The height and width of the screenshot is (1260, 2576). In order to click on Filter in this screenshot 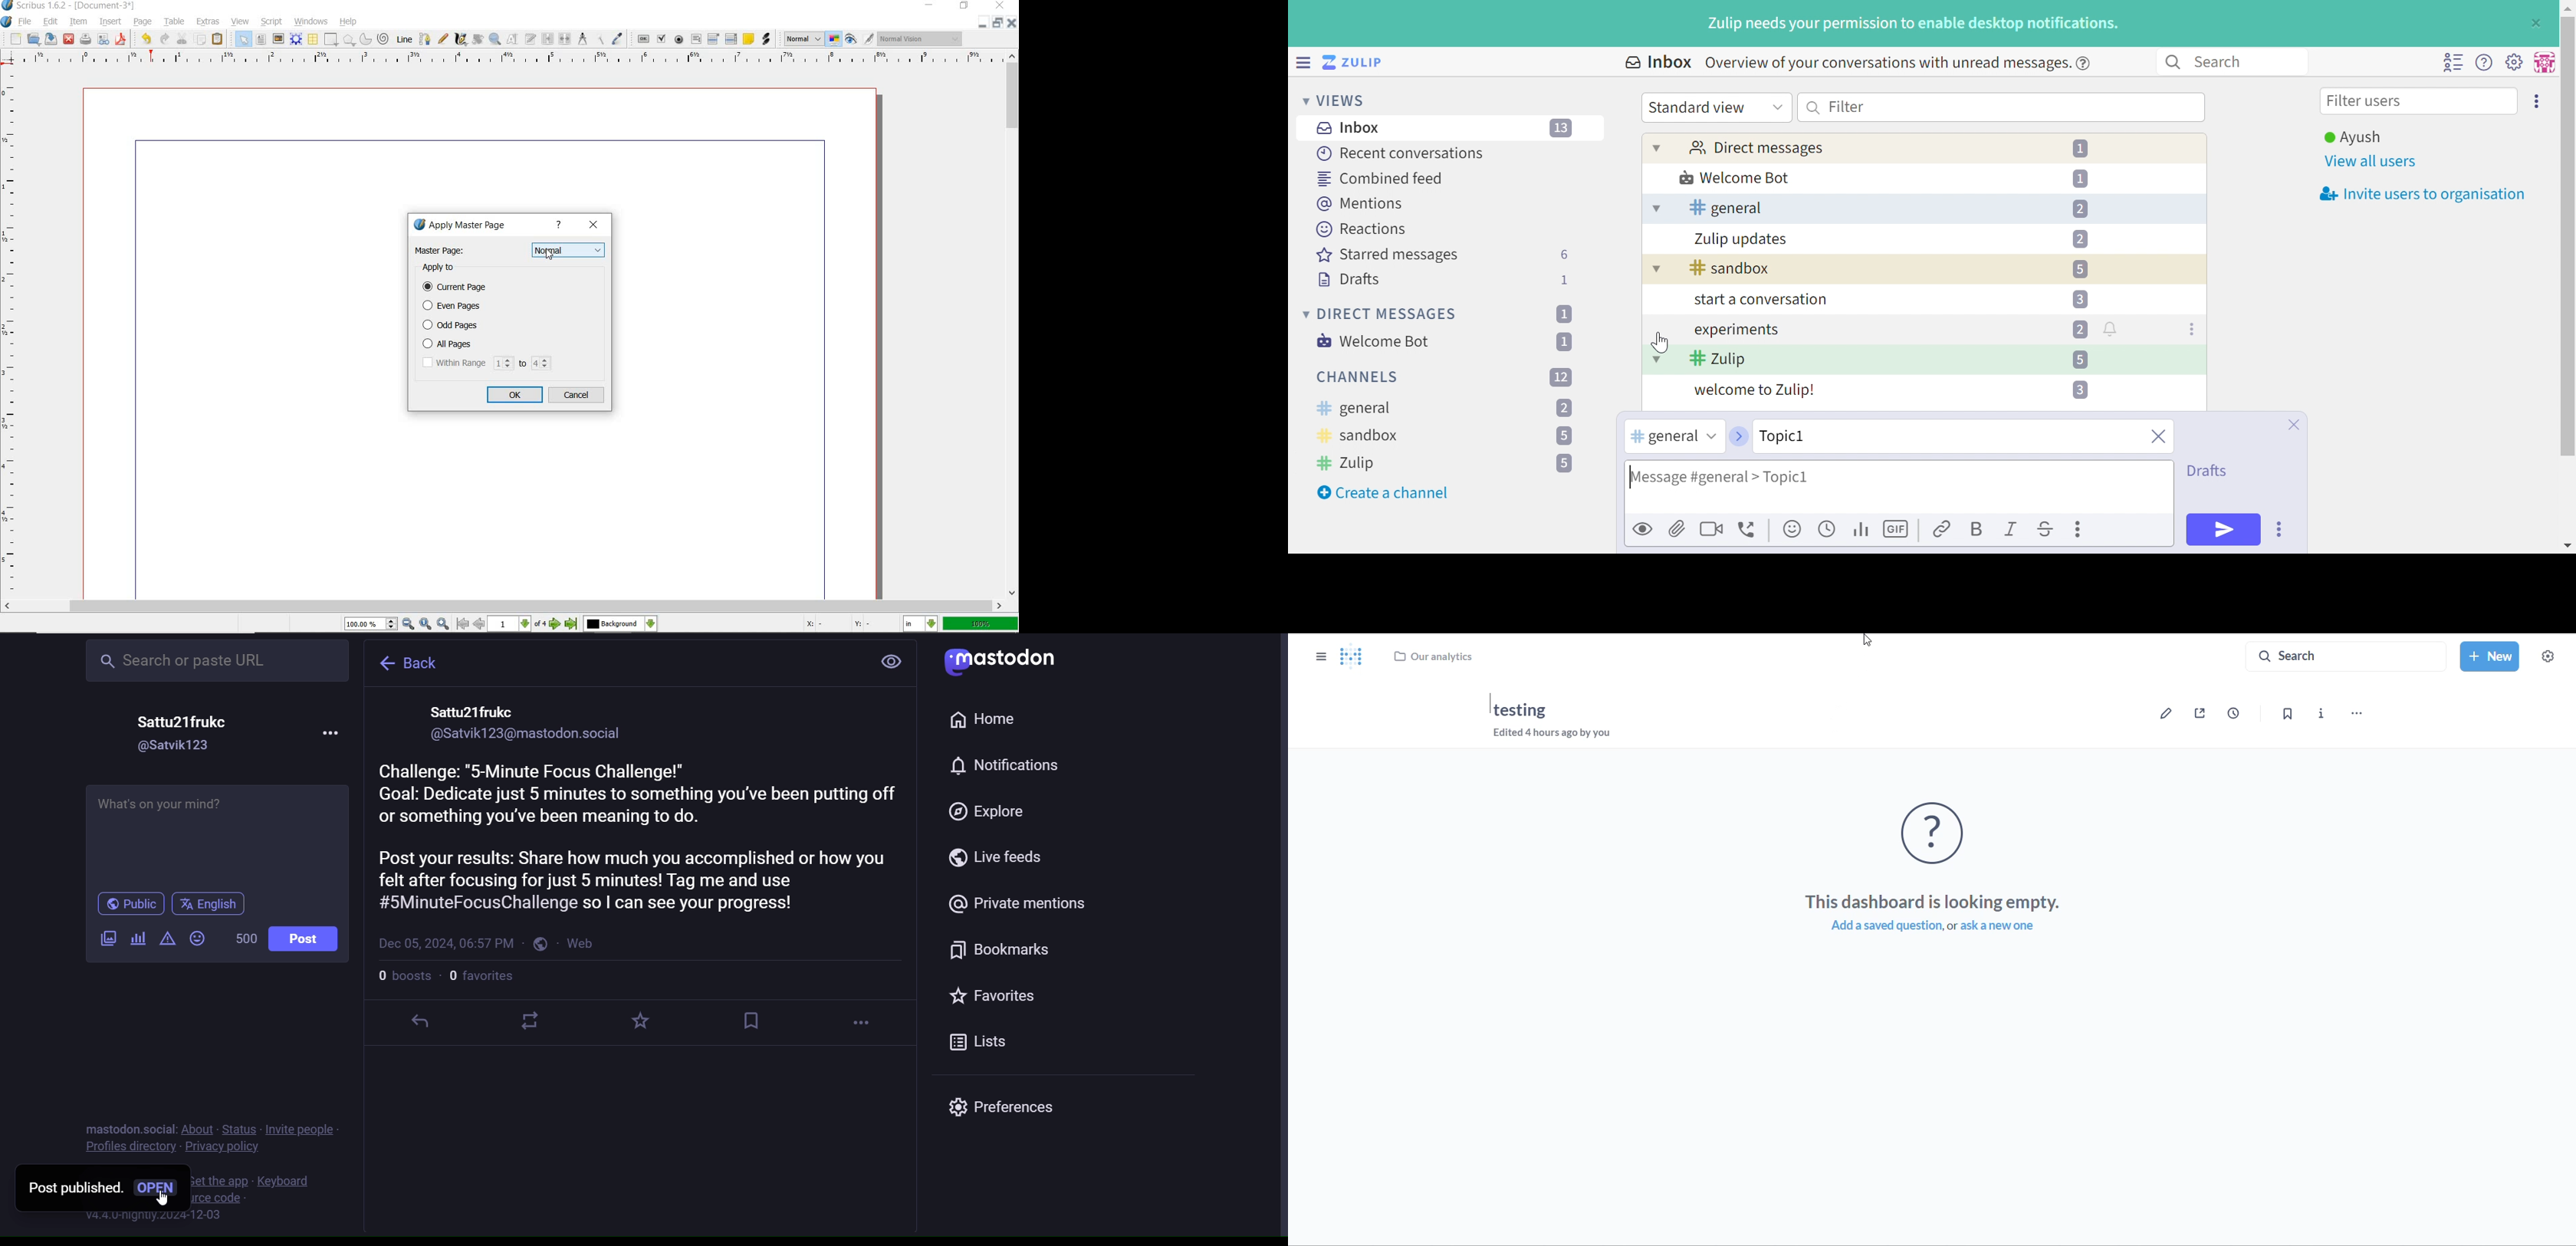, I will do `click(1847, 106)`.